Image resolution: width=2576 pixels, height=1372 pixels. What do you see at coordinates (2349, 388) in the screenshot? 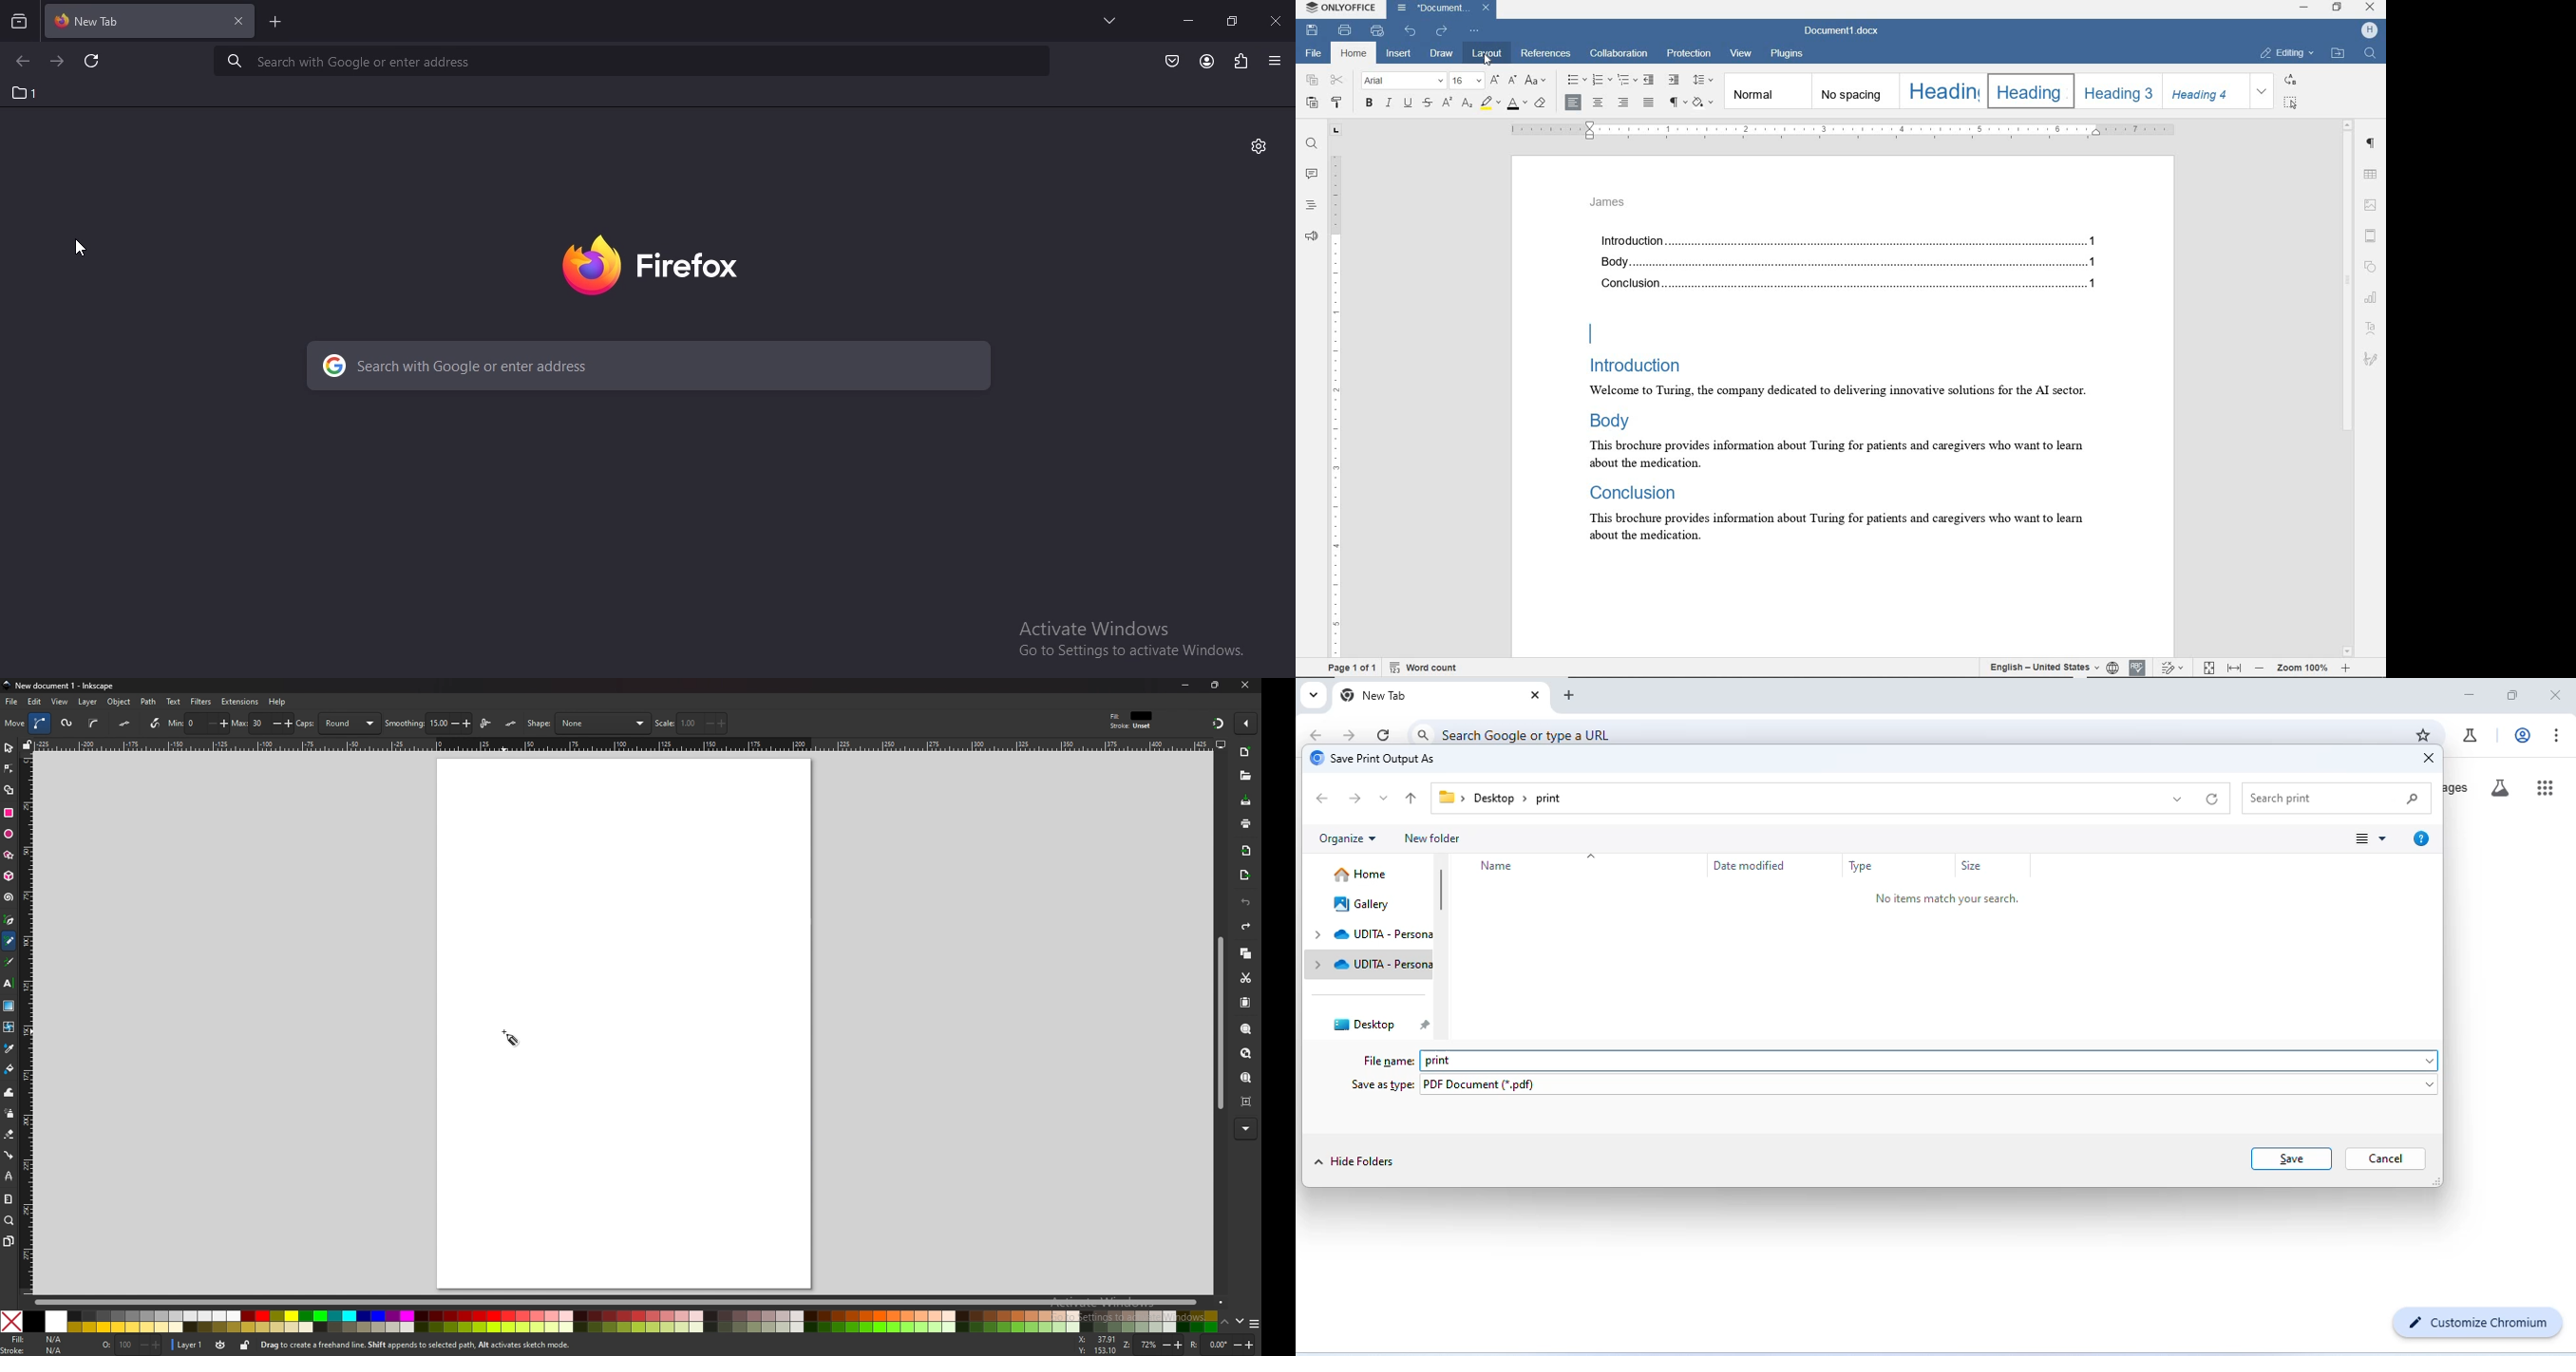
I see `scrollbar` at bounding box center [2349, 388].